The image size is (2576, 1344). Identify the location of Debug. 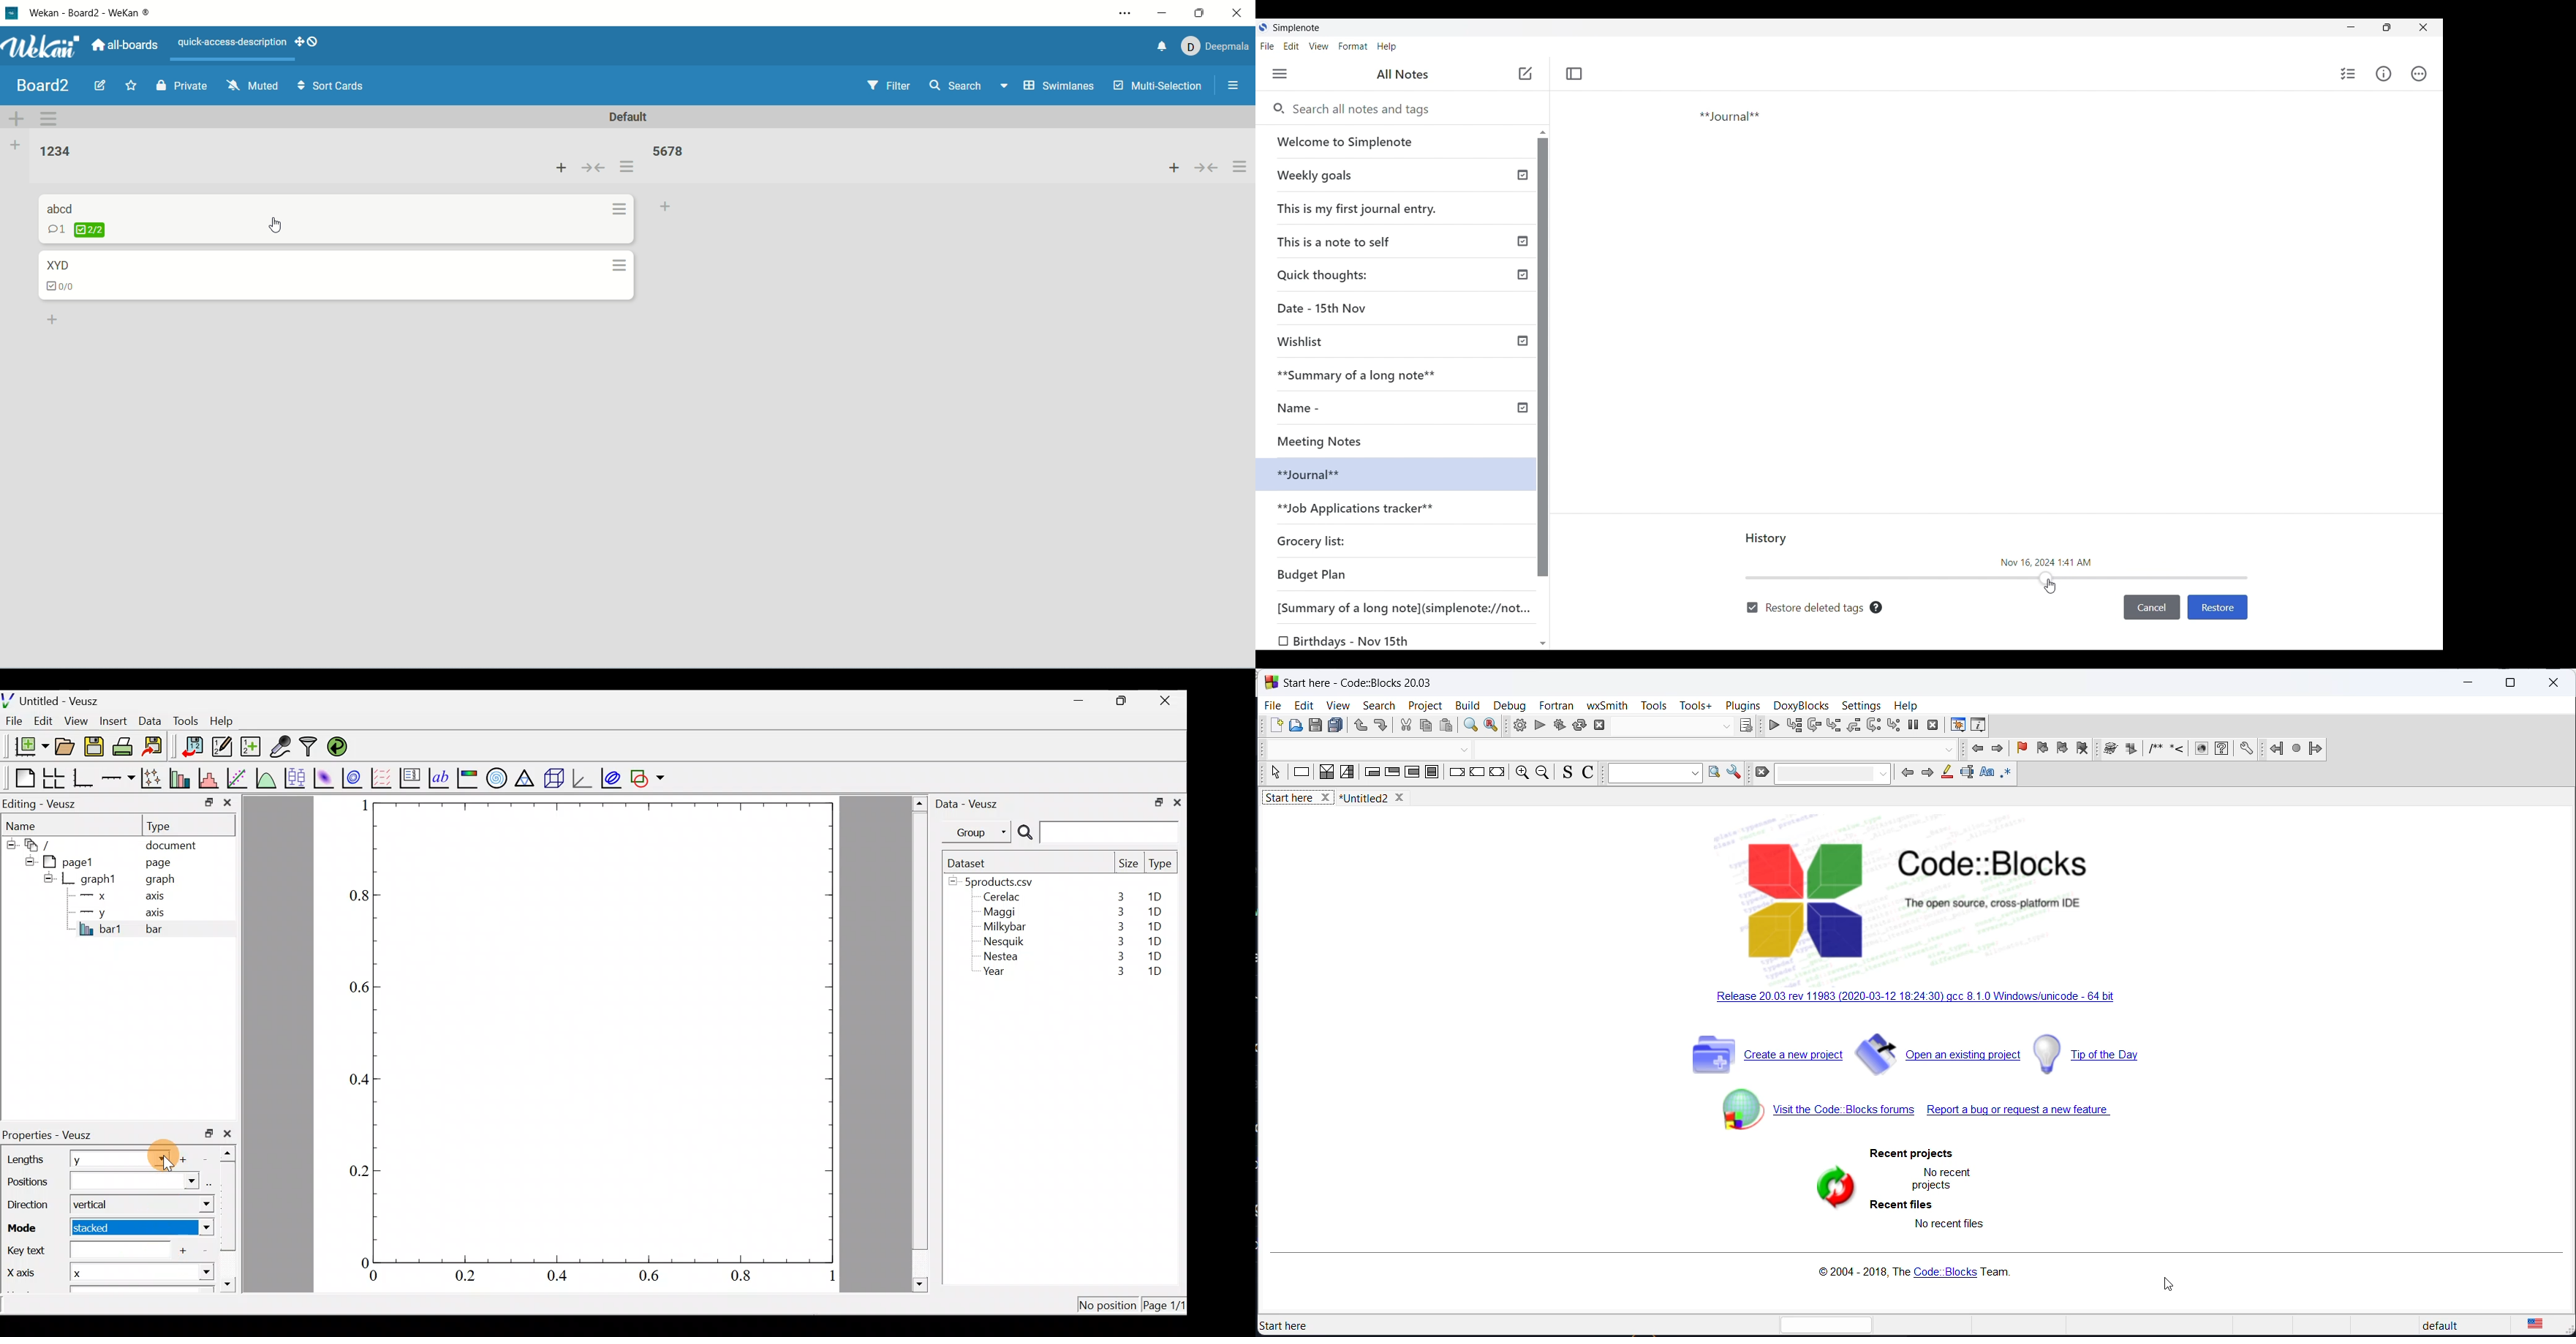
(1509, 704).